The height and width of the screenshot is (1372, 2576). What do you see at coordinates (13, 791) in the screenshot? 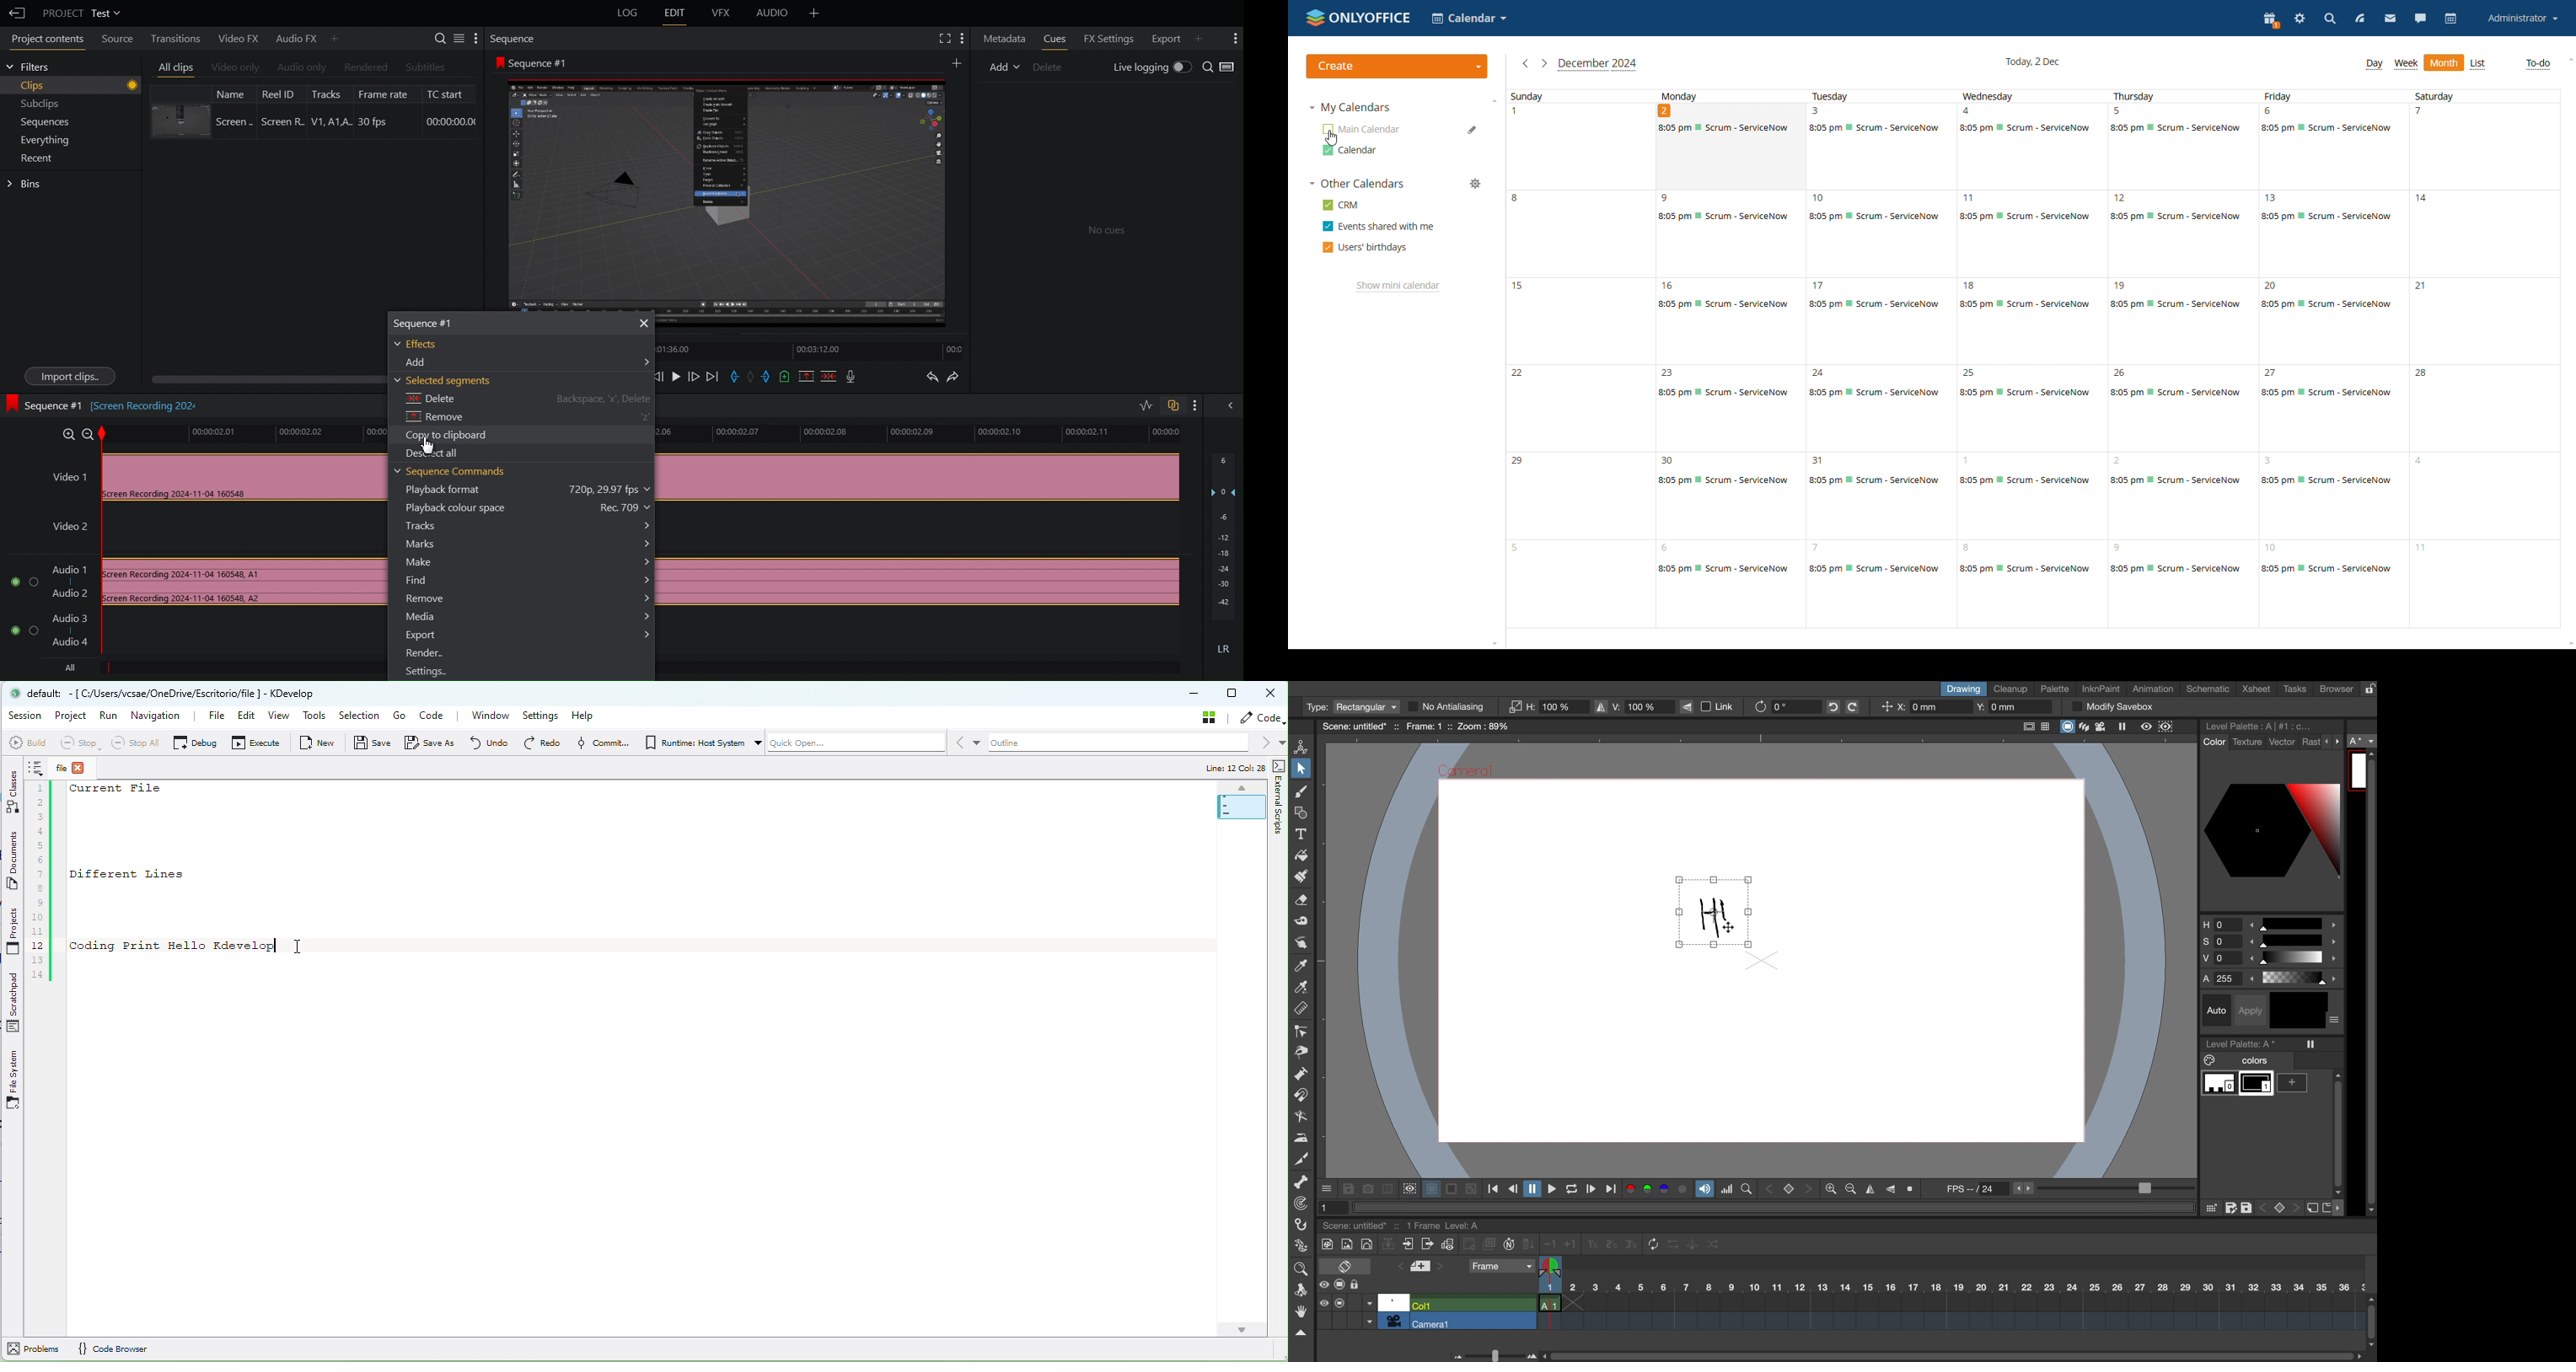
I see `Classes` at bounding box center [13, 791].